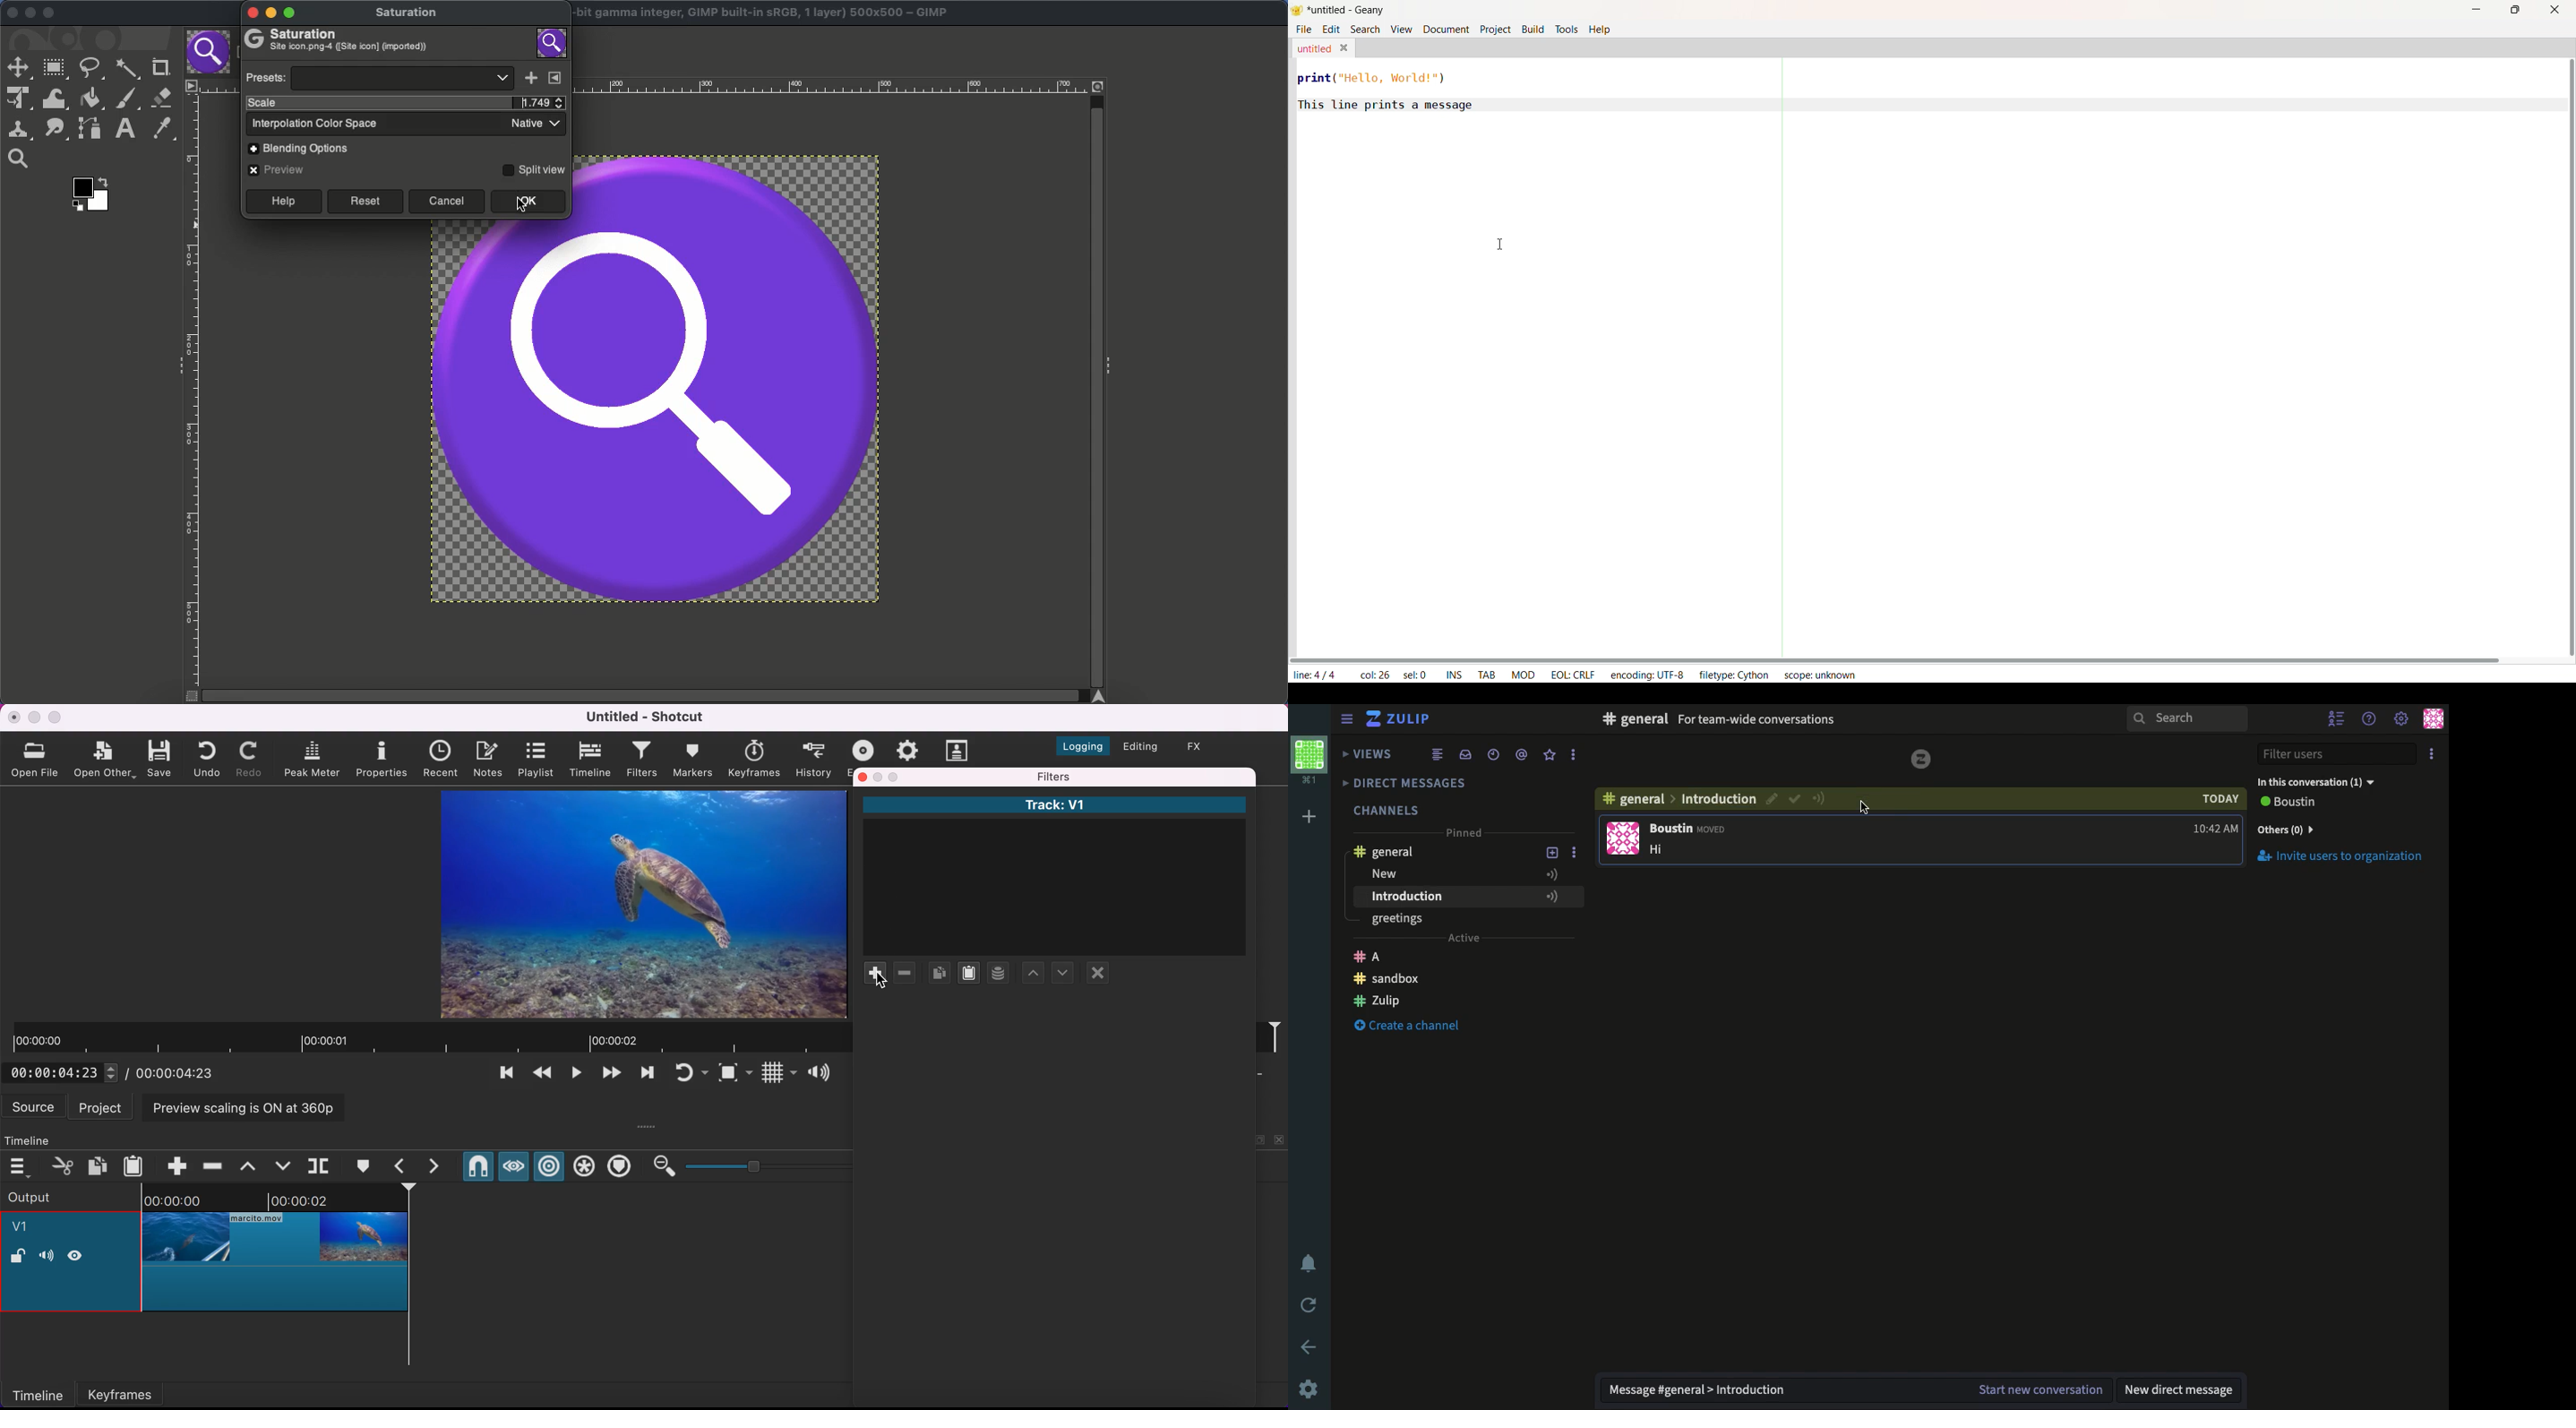 The image size is (2576, 1428). Describe the element at coordinates (19, 132) in the screenshot. I see `Clone tool` at that location.